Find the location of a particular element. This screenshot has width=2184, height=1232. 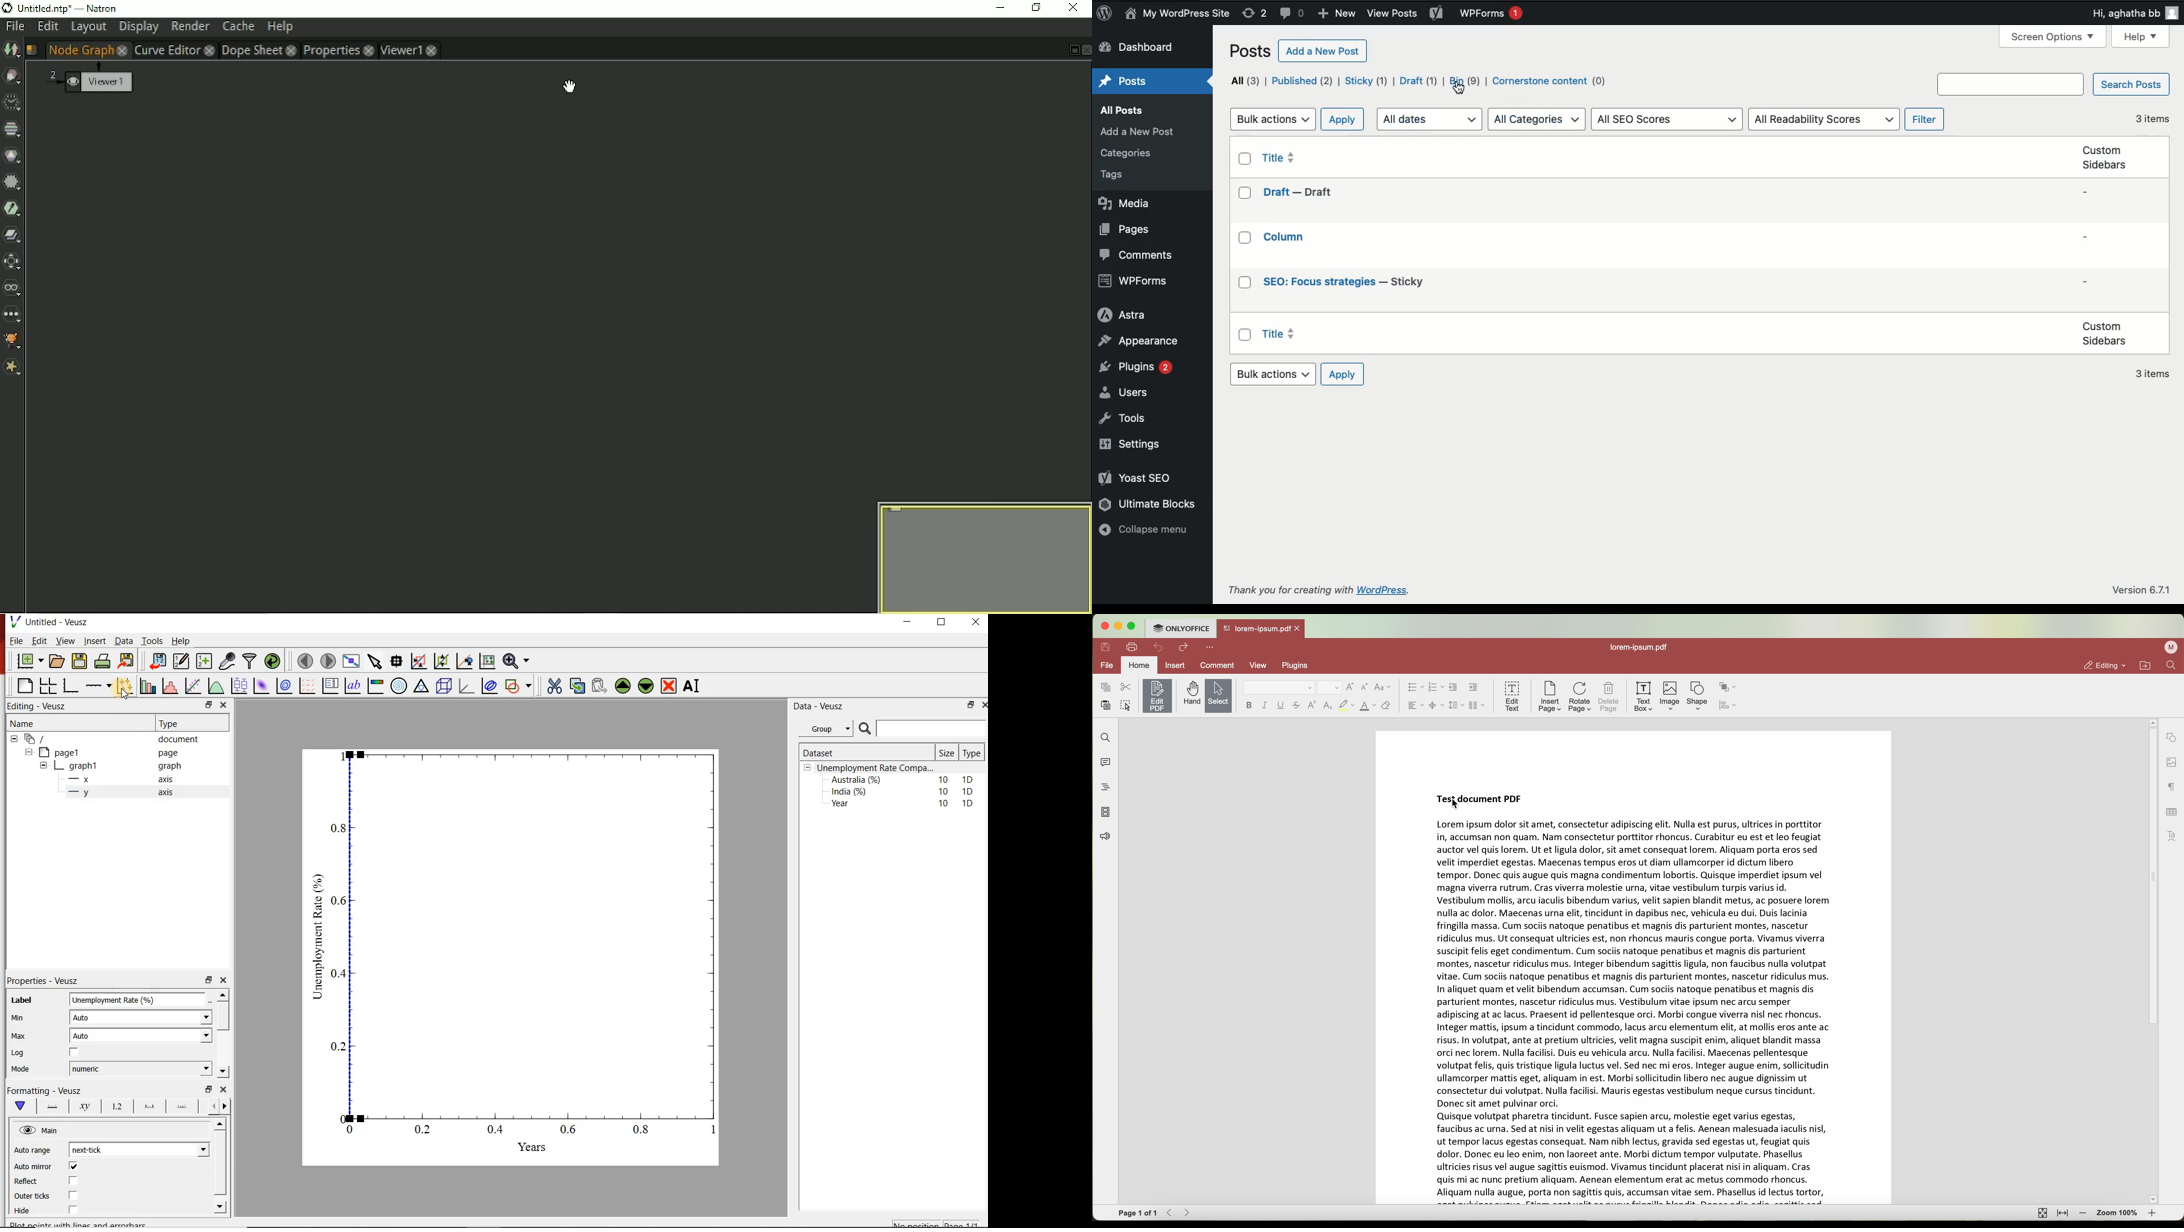

bar graphs is located at coordinates (146, 686).